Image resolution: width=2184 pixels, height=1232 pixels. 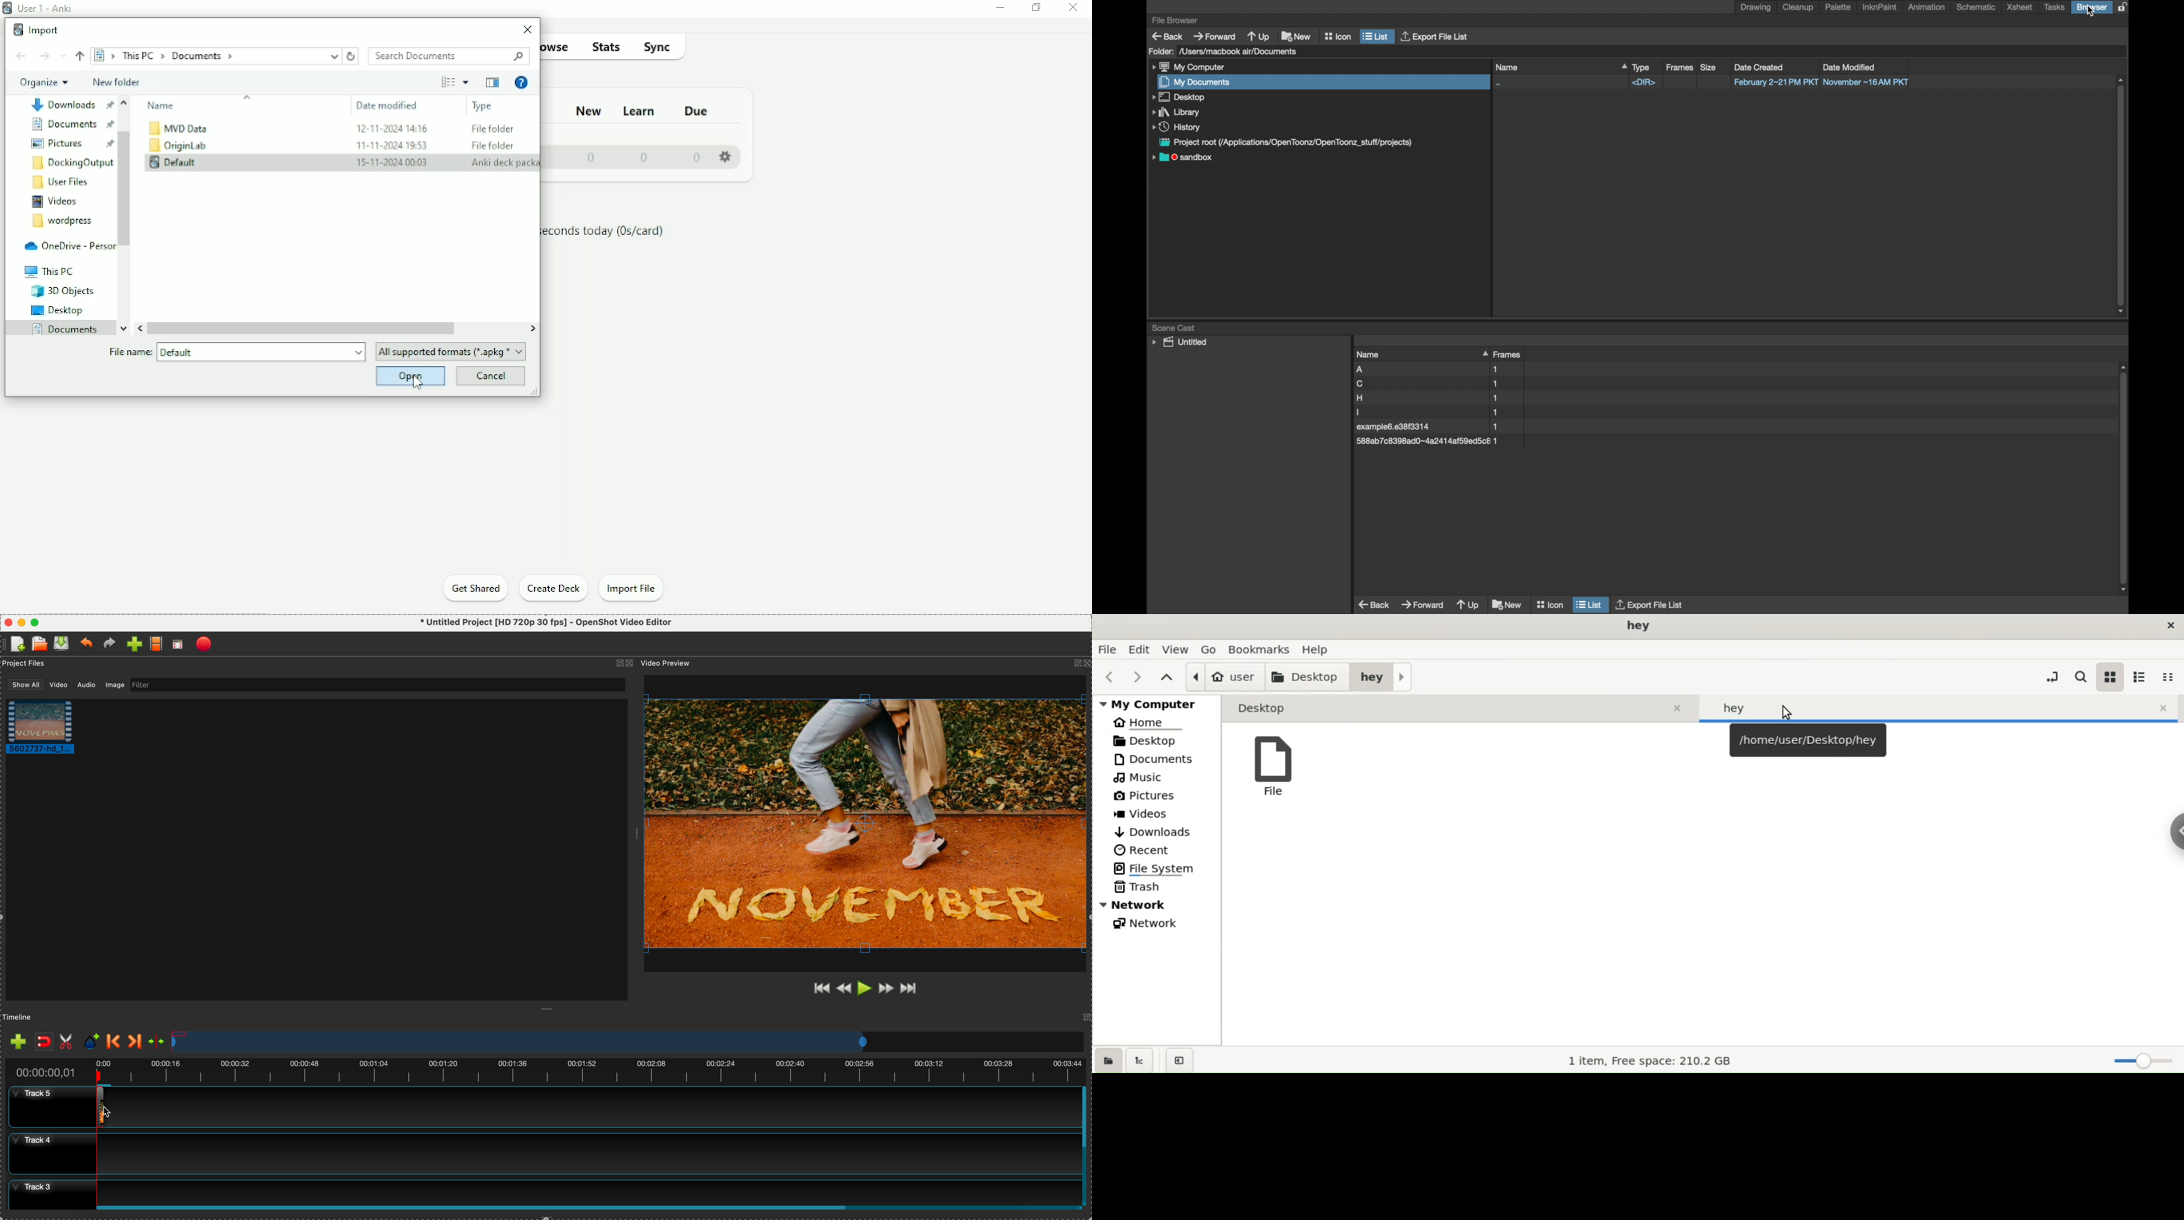 What do you see at coordinates (467, 82) in the screenshot?
I see `More Options` at bounding box center [467, 82].